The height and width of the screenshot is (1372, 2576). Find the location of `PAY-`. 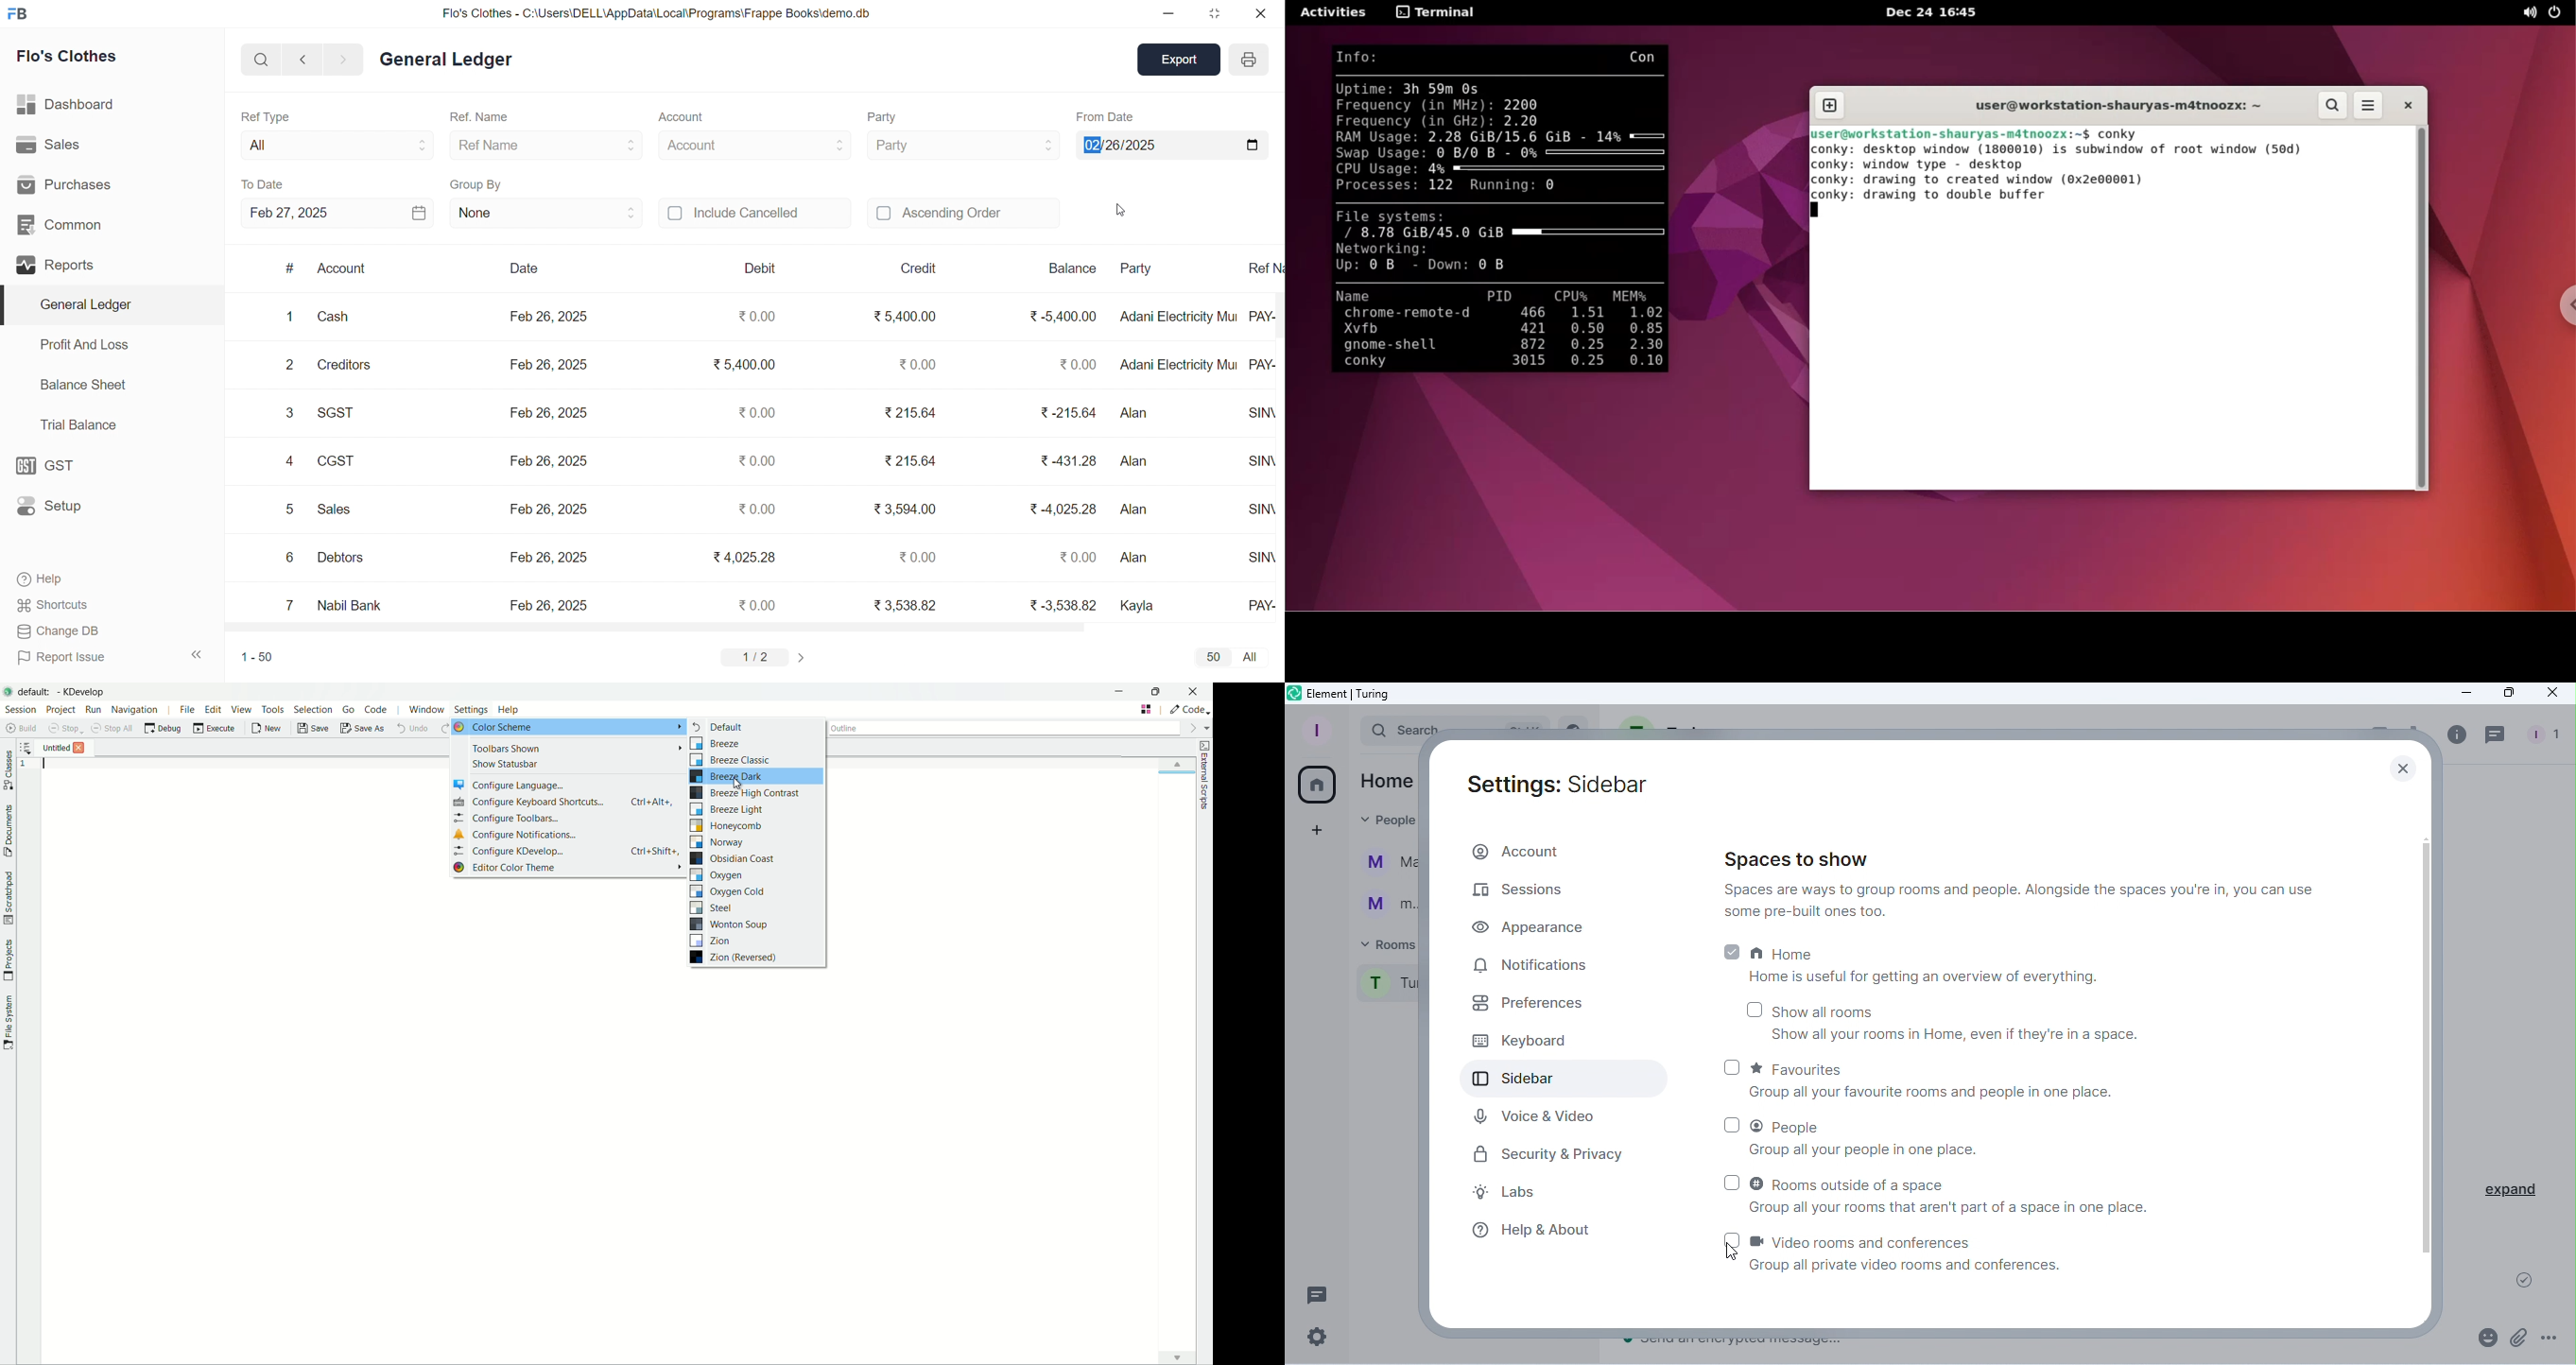

PAY- is located at coordinates (1261, 314).